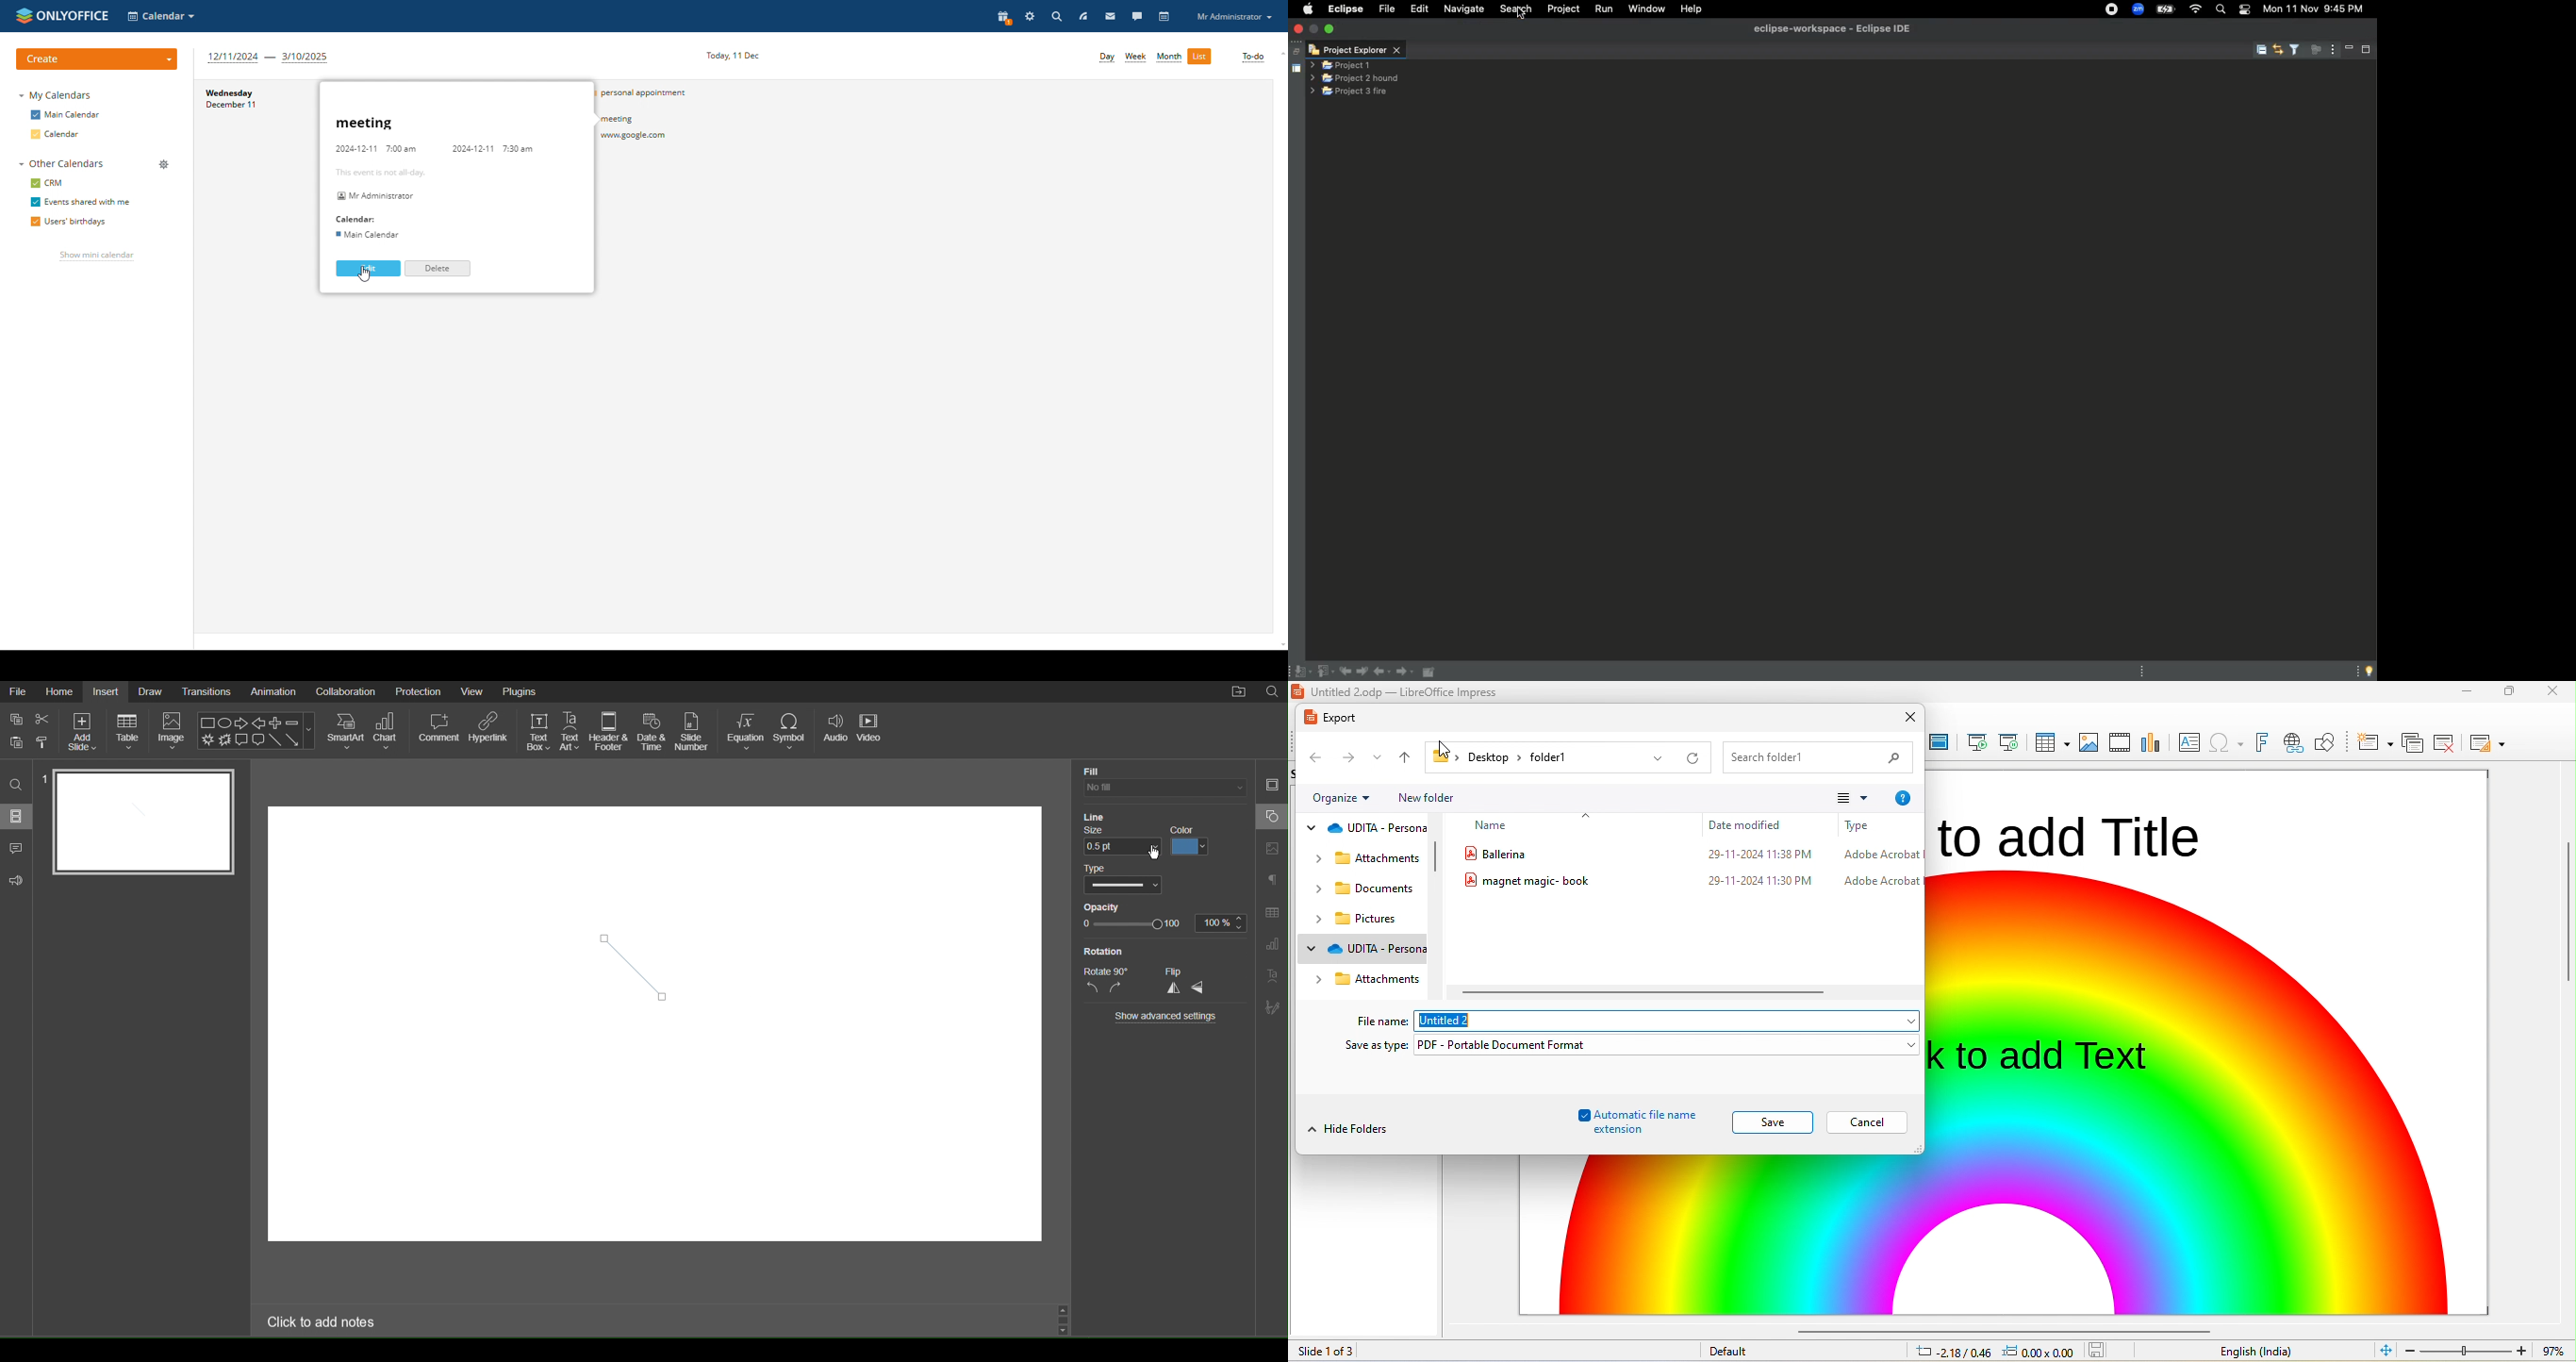 The width and height of the screenshot is (2576, 1372). Describe the element at coordinates (1355, 78) in the screenshot. I see `Project 2 hound` at that location.